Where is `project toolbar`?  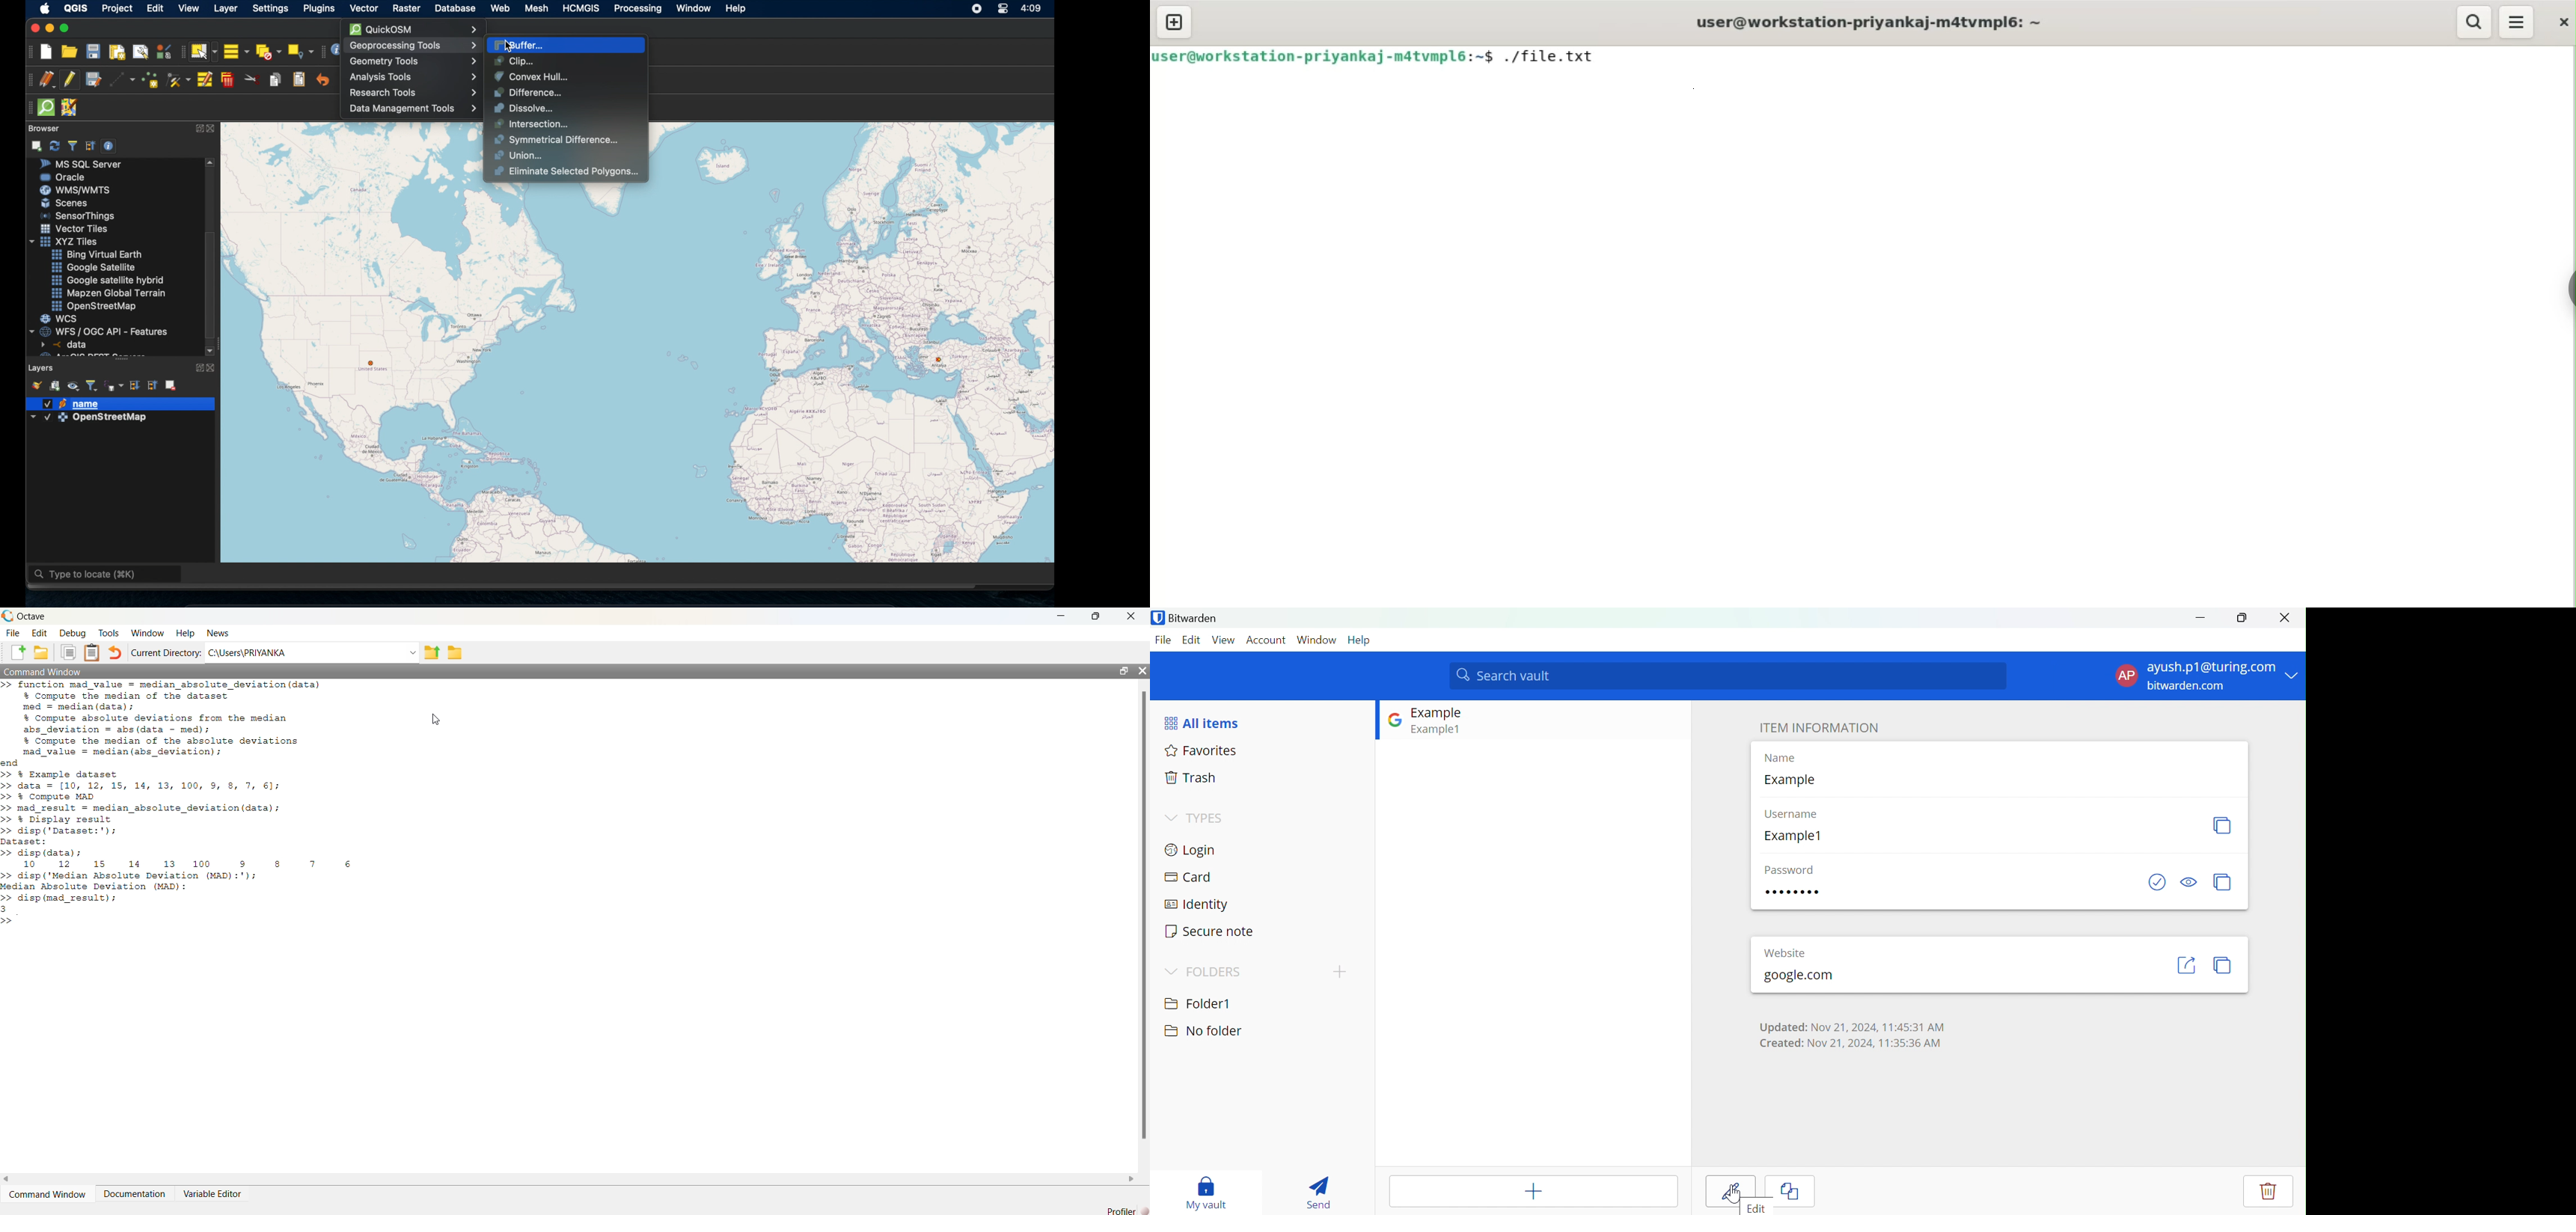
project toolbar is located at coordinates (29, 52).